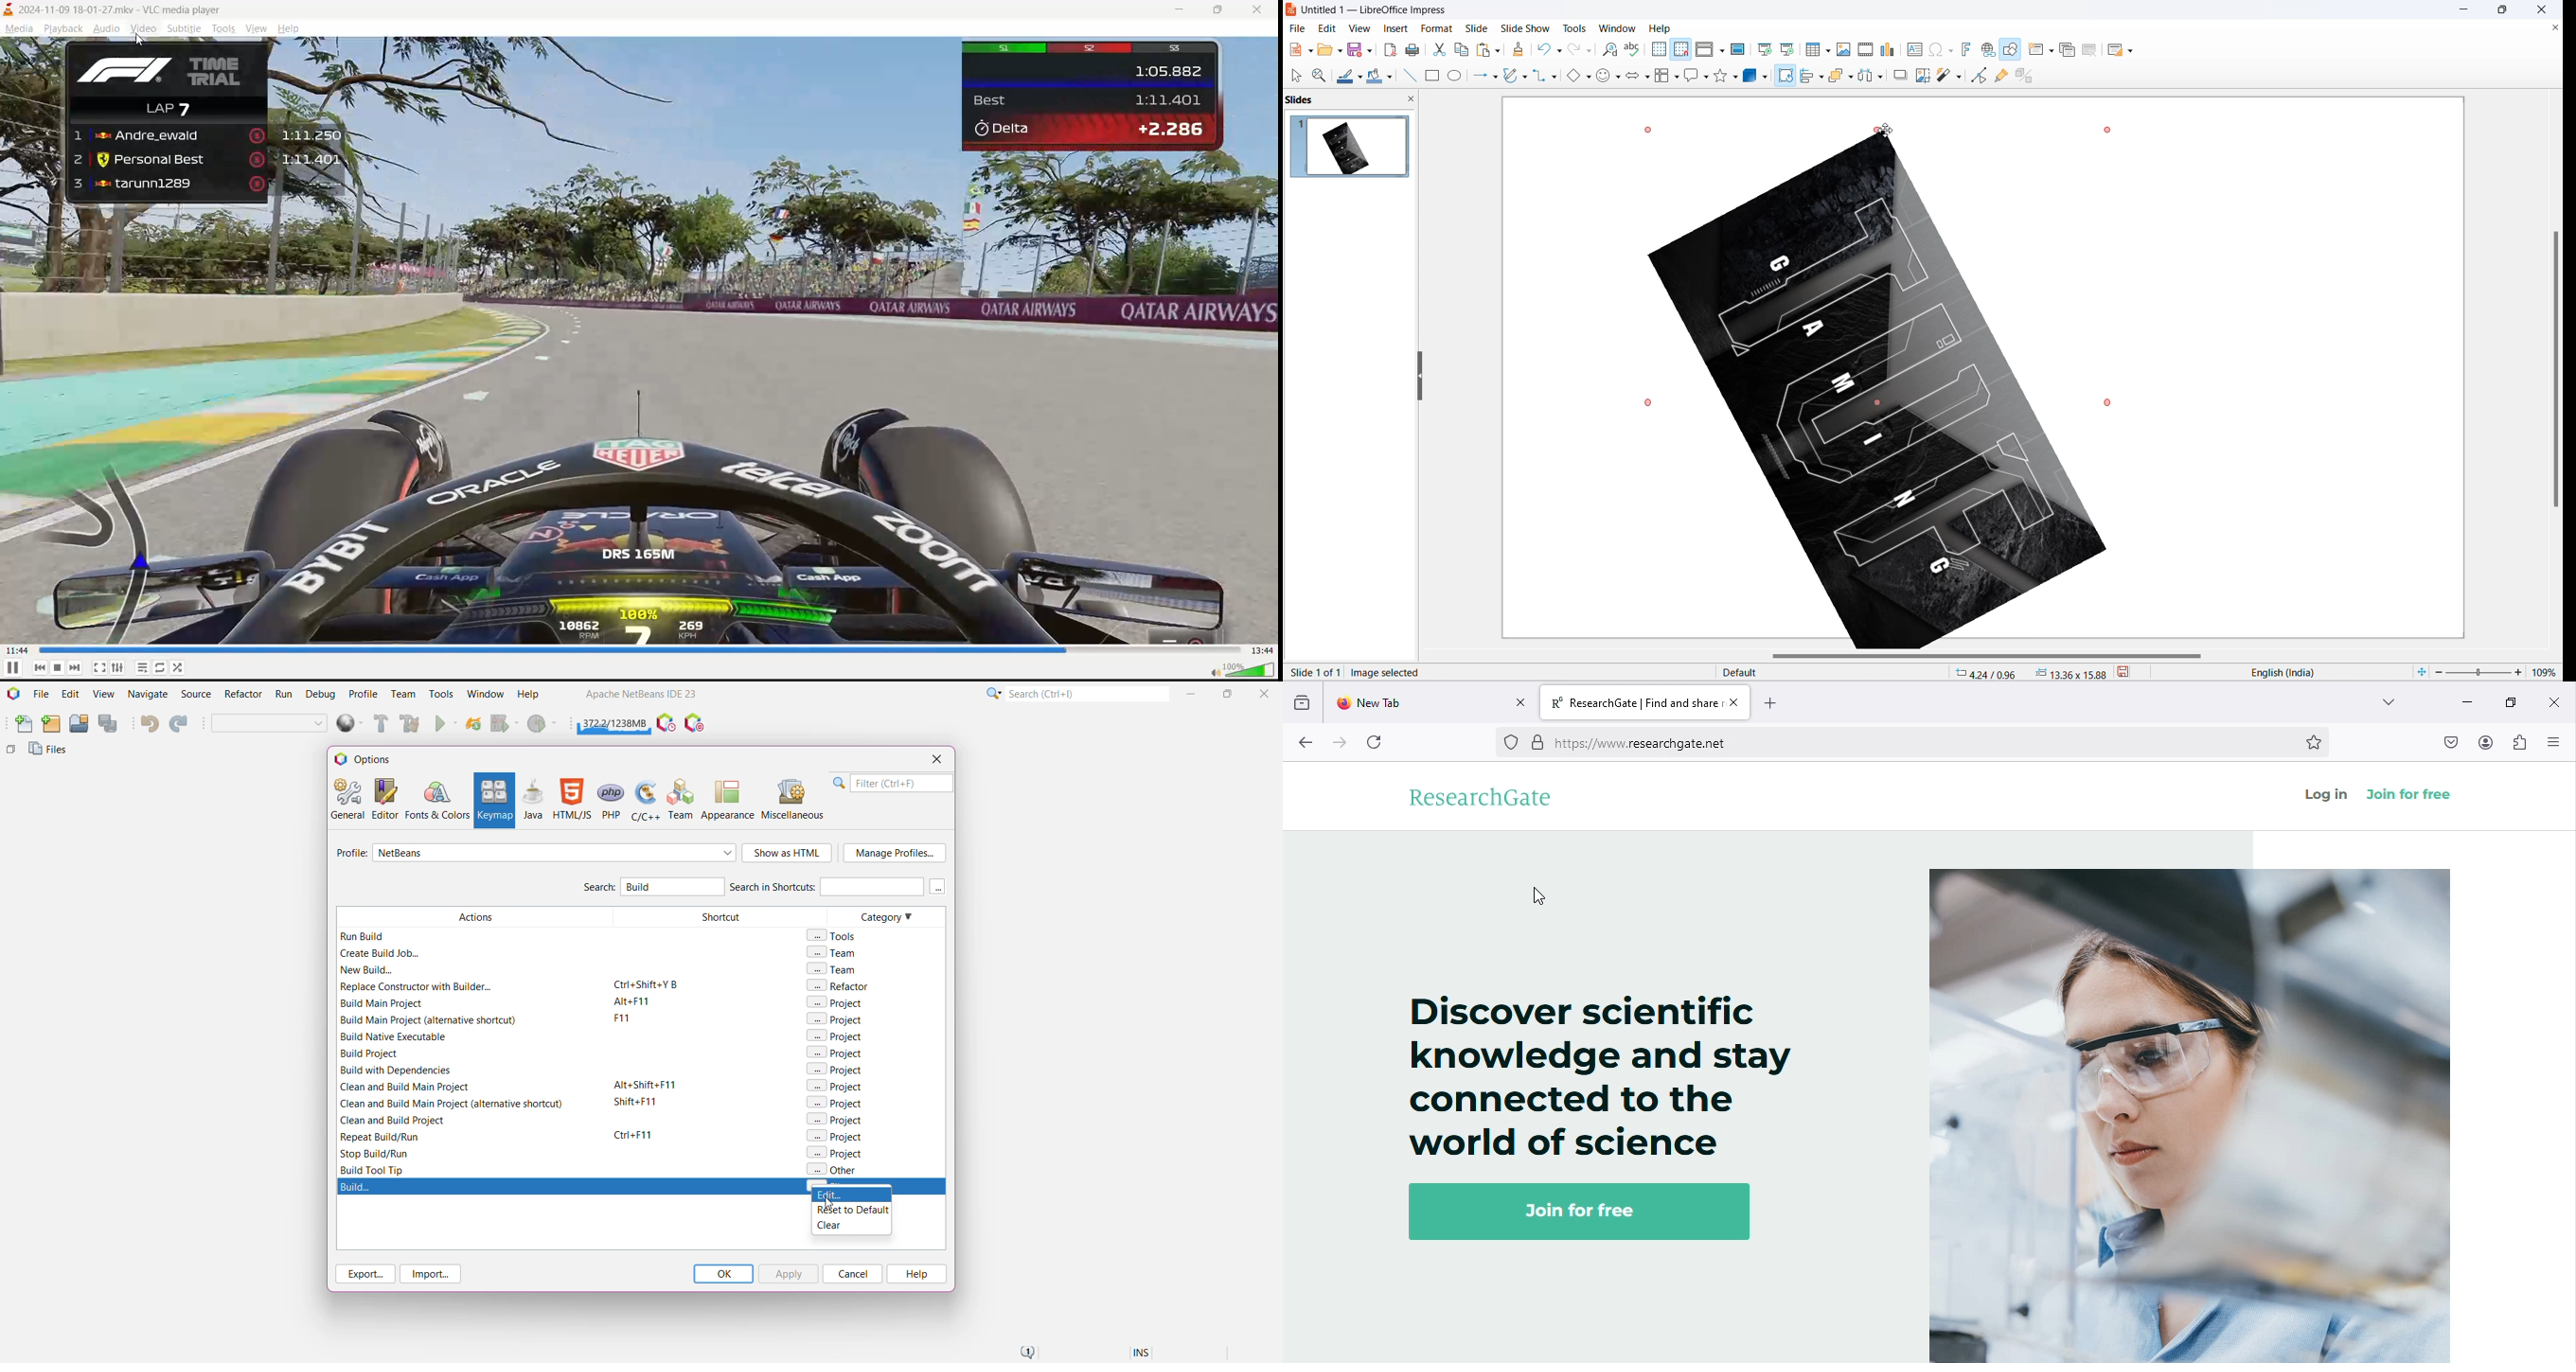 This screenshot has height=1372, width=2576. Describe the element at coordinates (2112, 129) in the screenshot. I see `image selection markup` at that location.